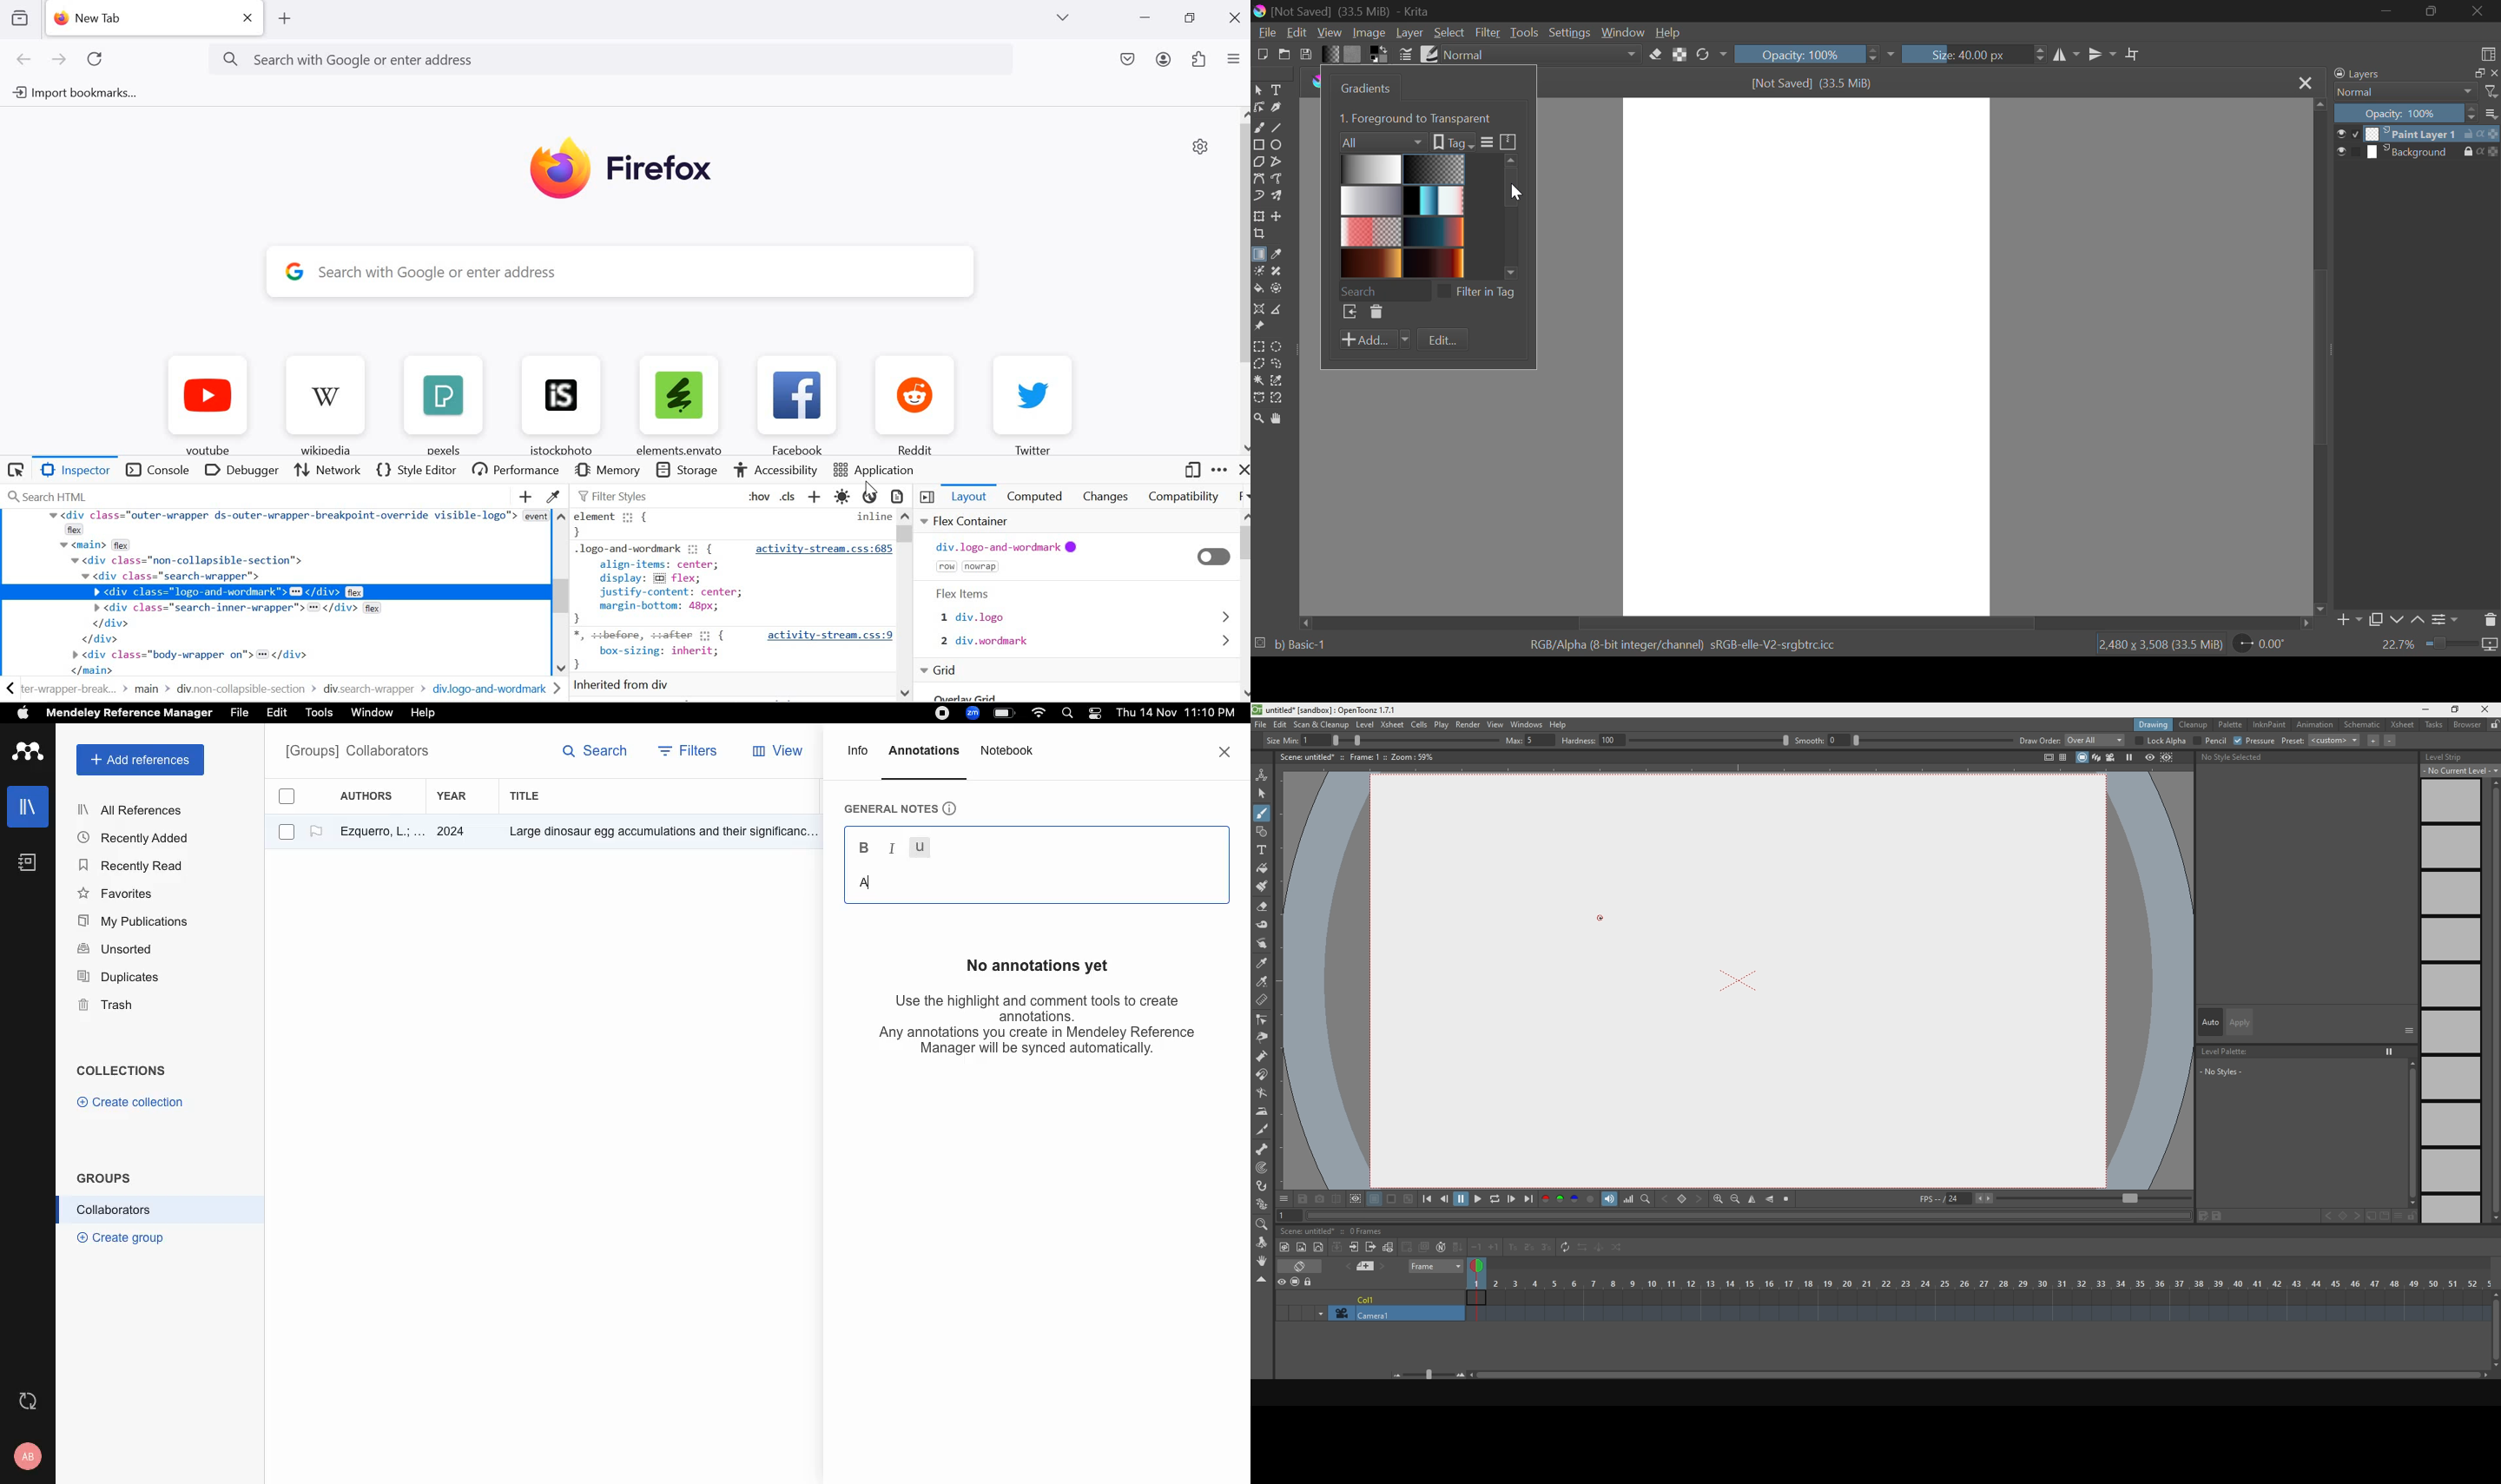 The width and height of the screenshot is (2520, 1484). I want to click on open application menu, so click(1235, 58).